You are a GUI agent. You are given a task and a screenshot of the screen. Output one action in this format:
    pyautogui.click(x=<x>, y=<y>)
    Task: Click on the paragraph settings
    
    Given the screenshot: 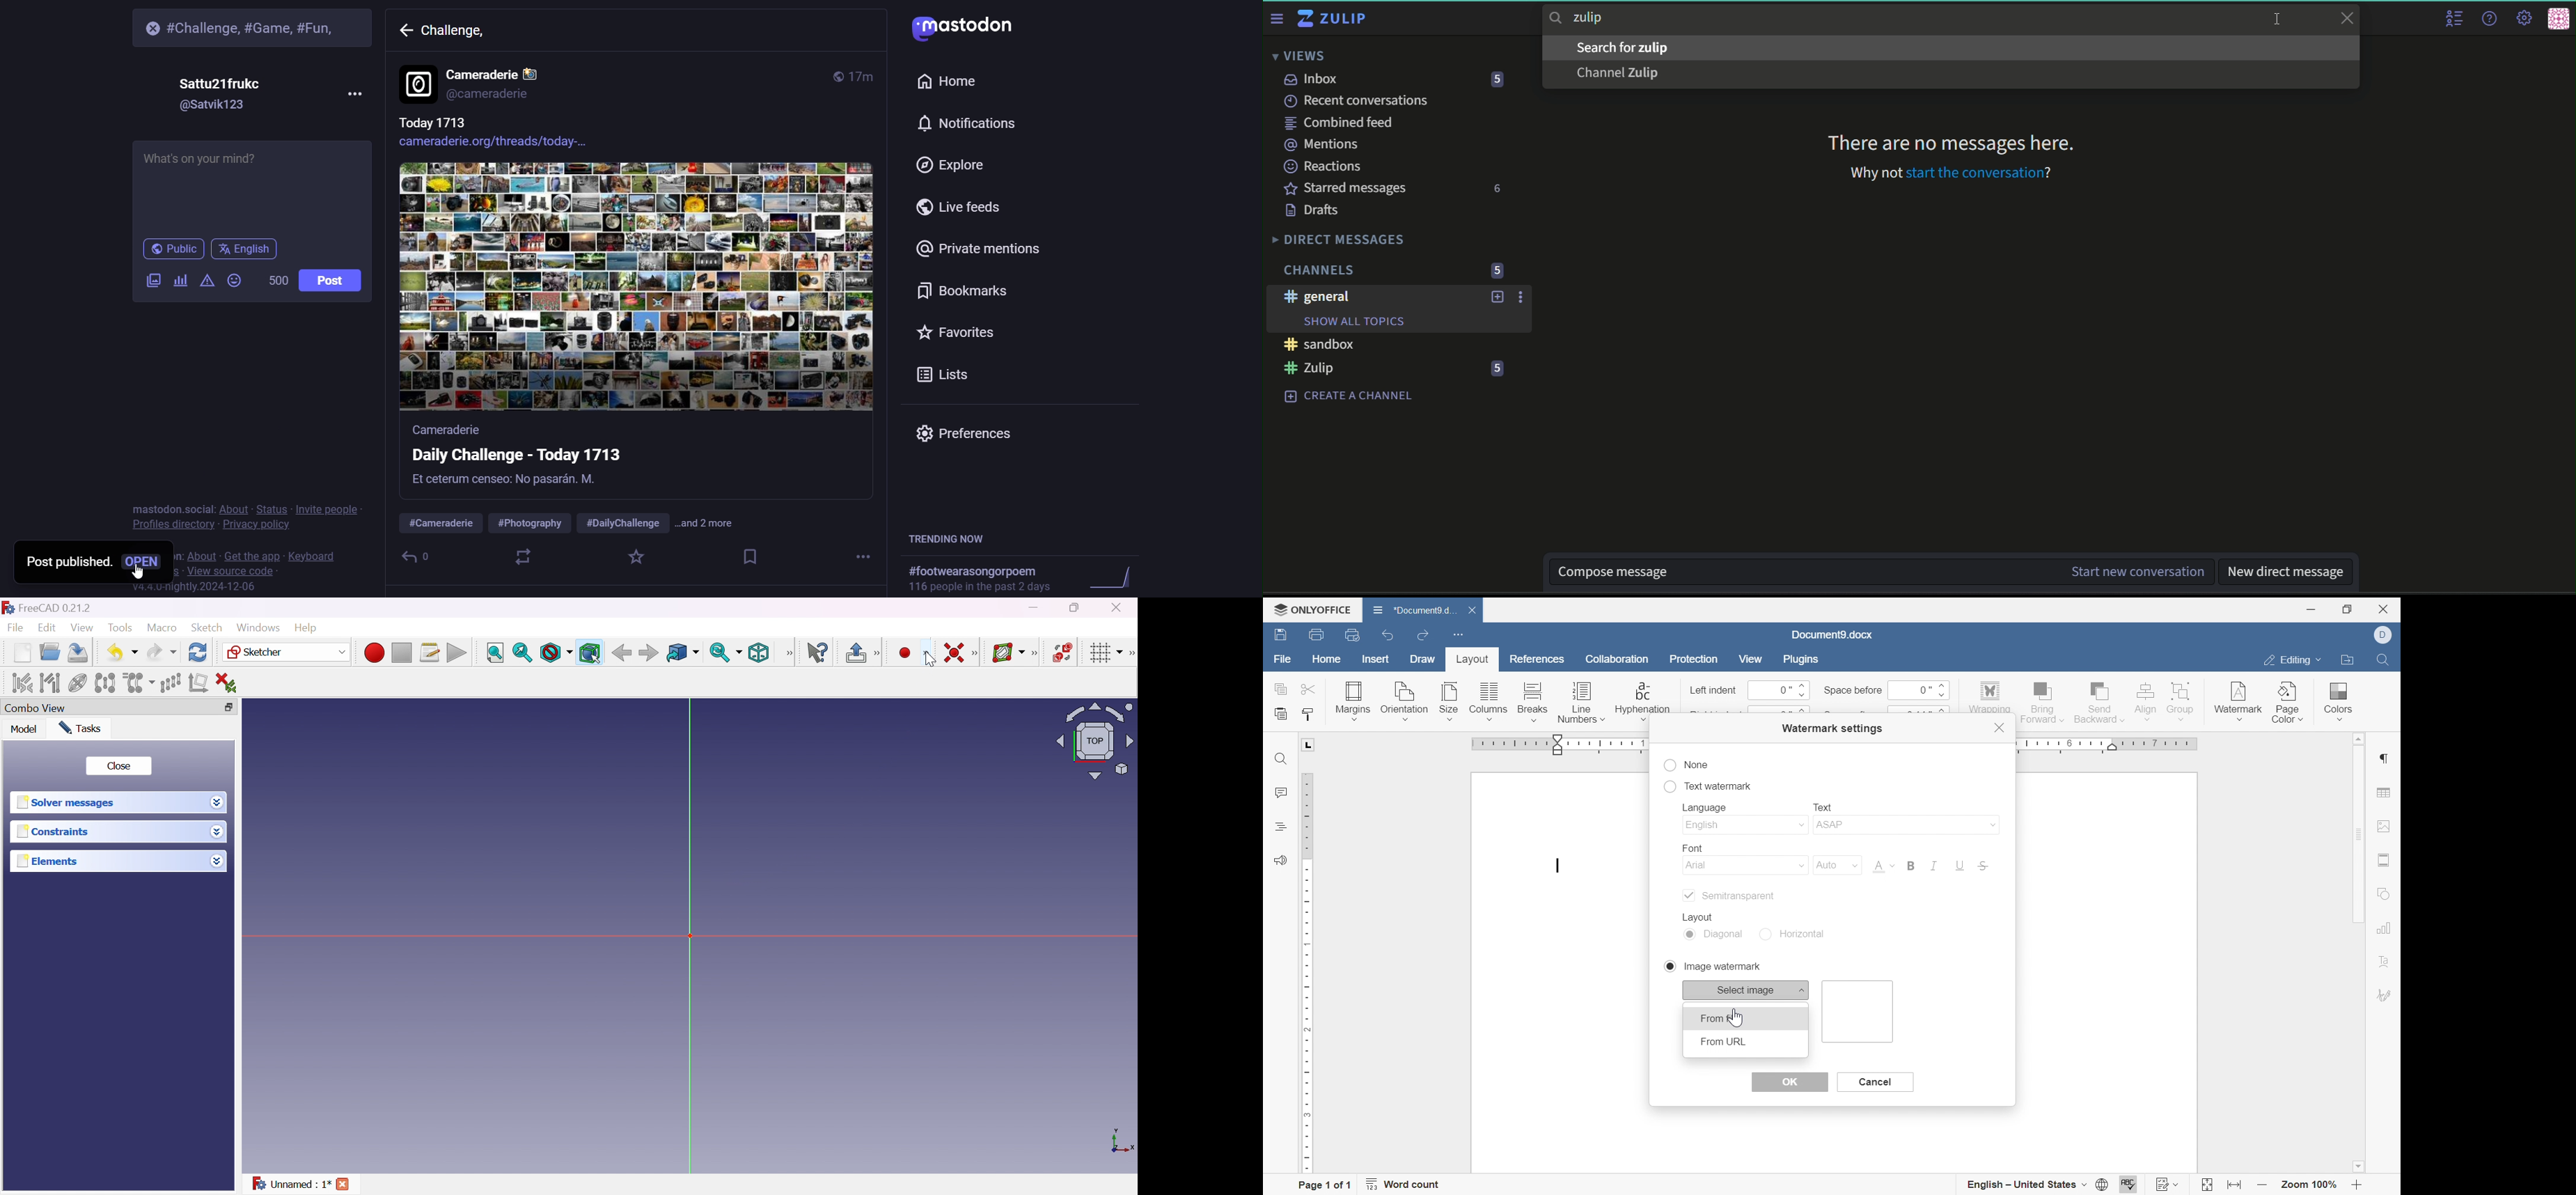 What is the action you would take?
    pyautogui.click(x=2382, y=759)
    